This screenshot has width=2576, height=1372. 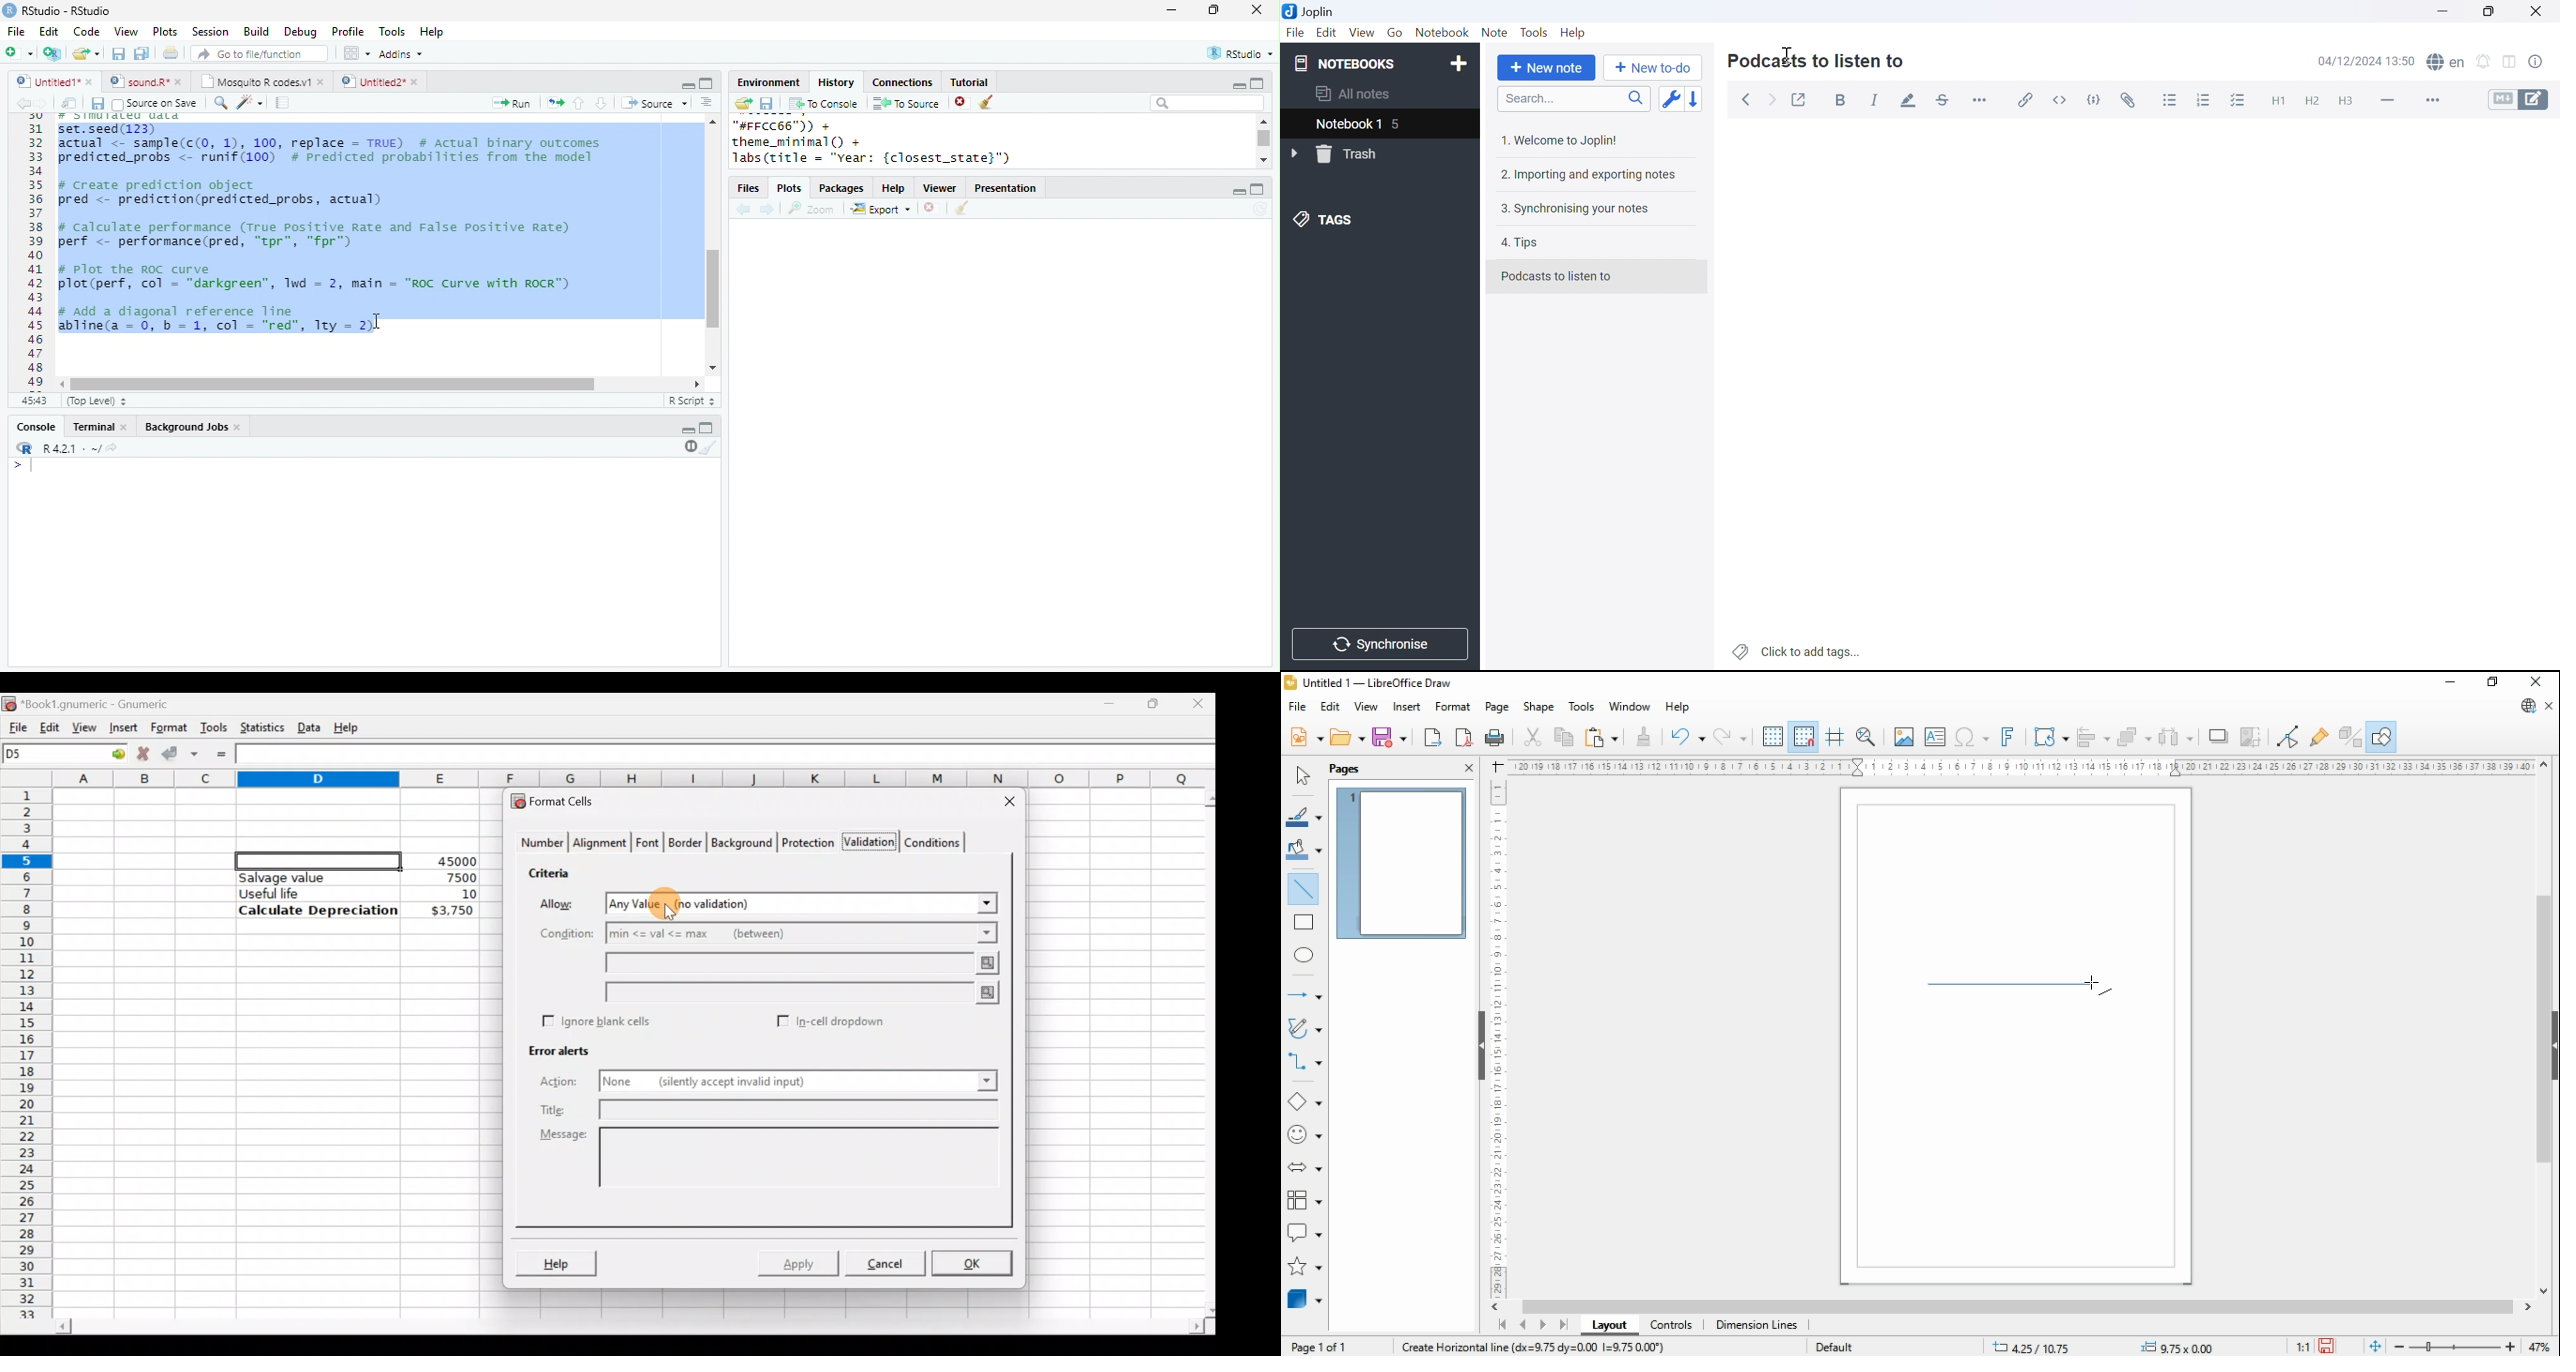 I want to click on scroll down, so click(x=711, y=368).